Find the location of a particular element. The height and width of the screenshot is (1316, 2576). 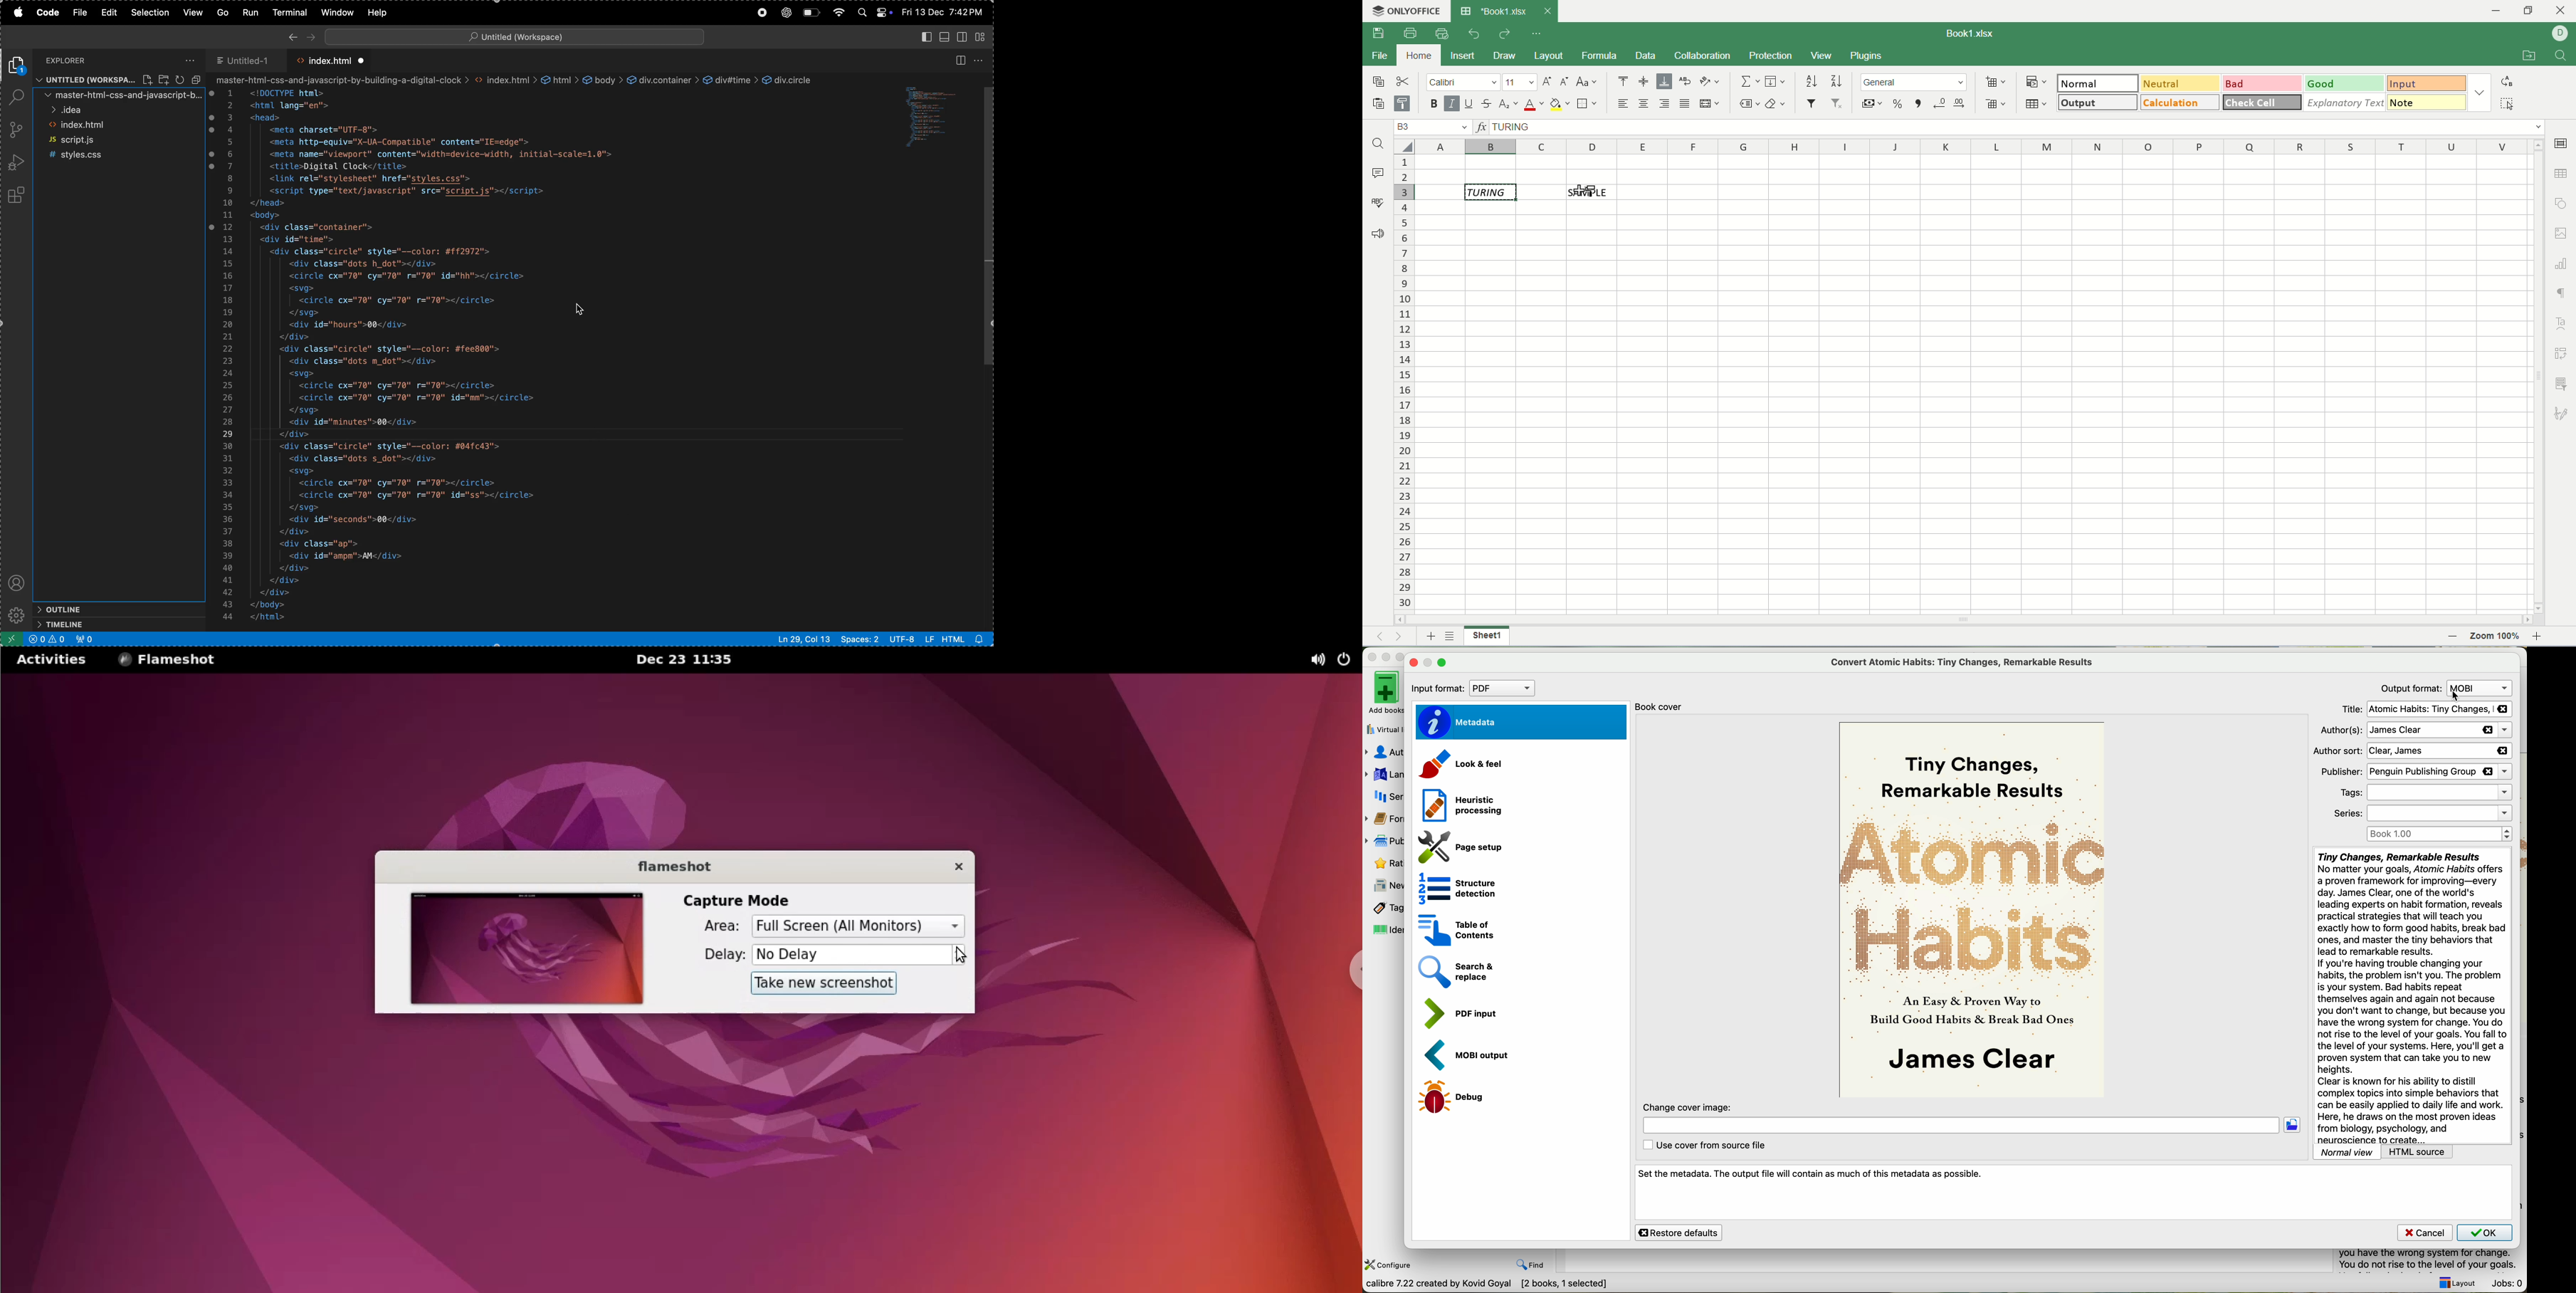

title is located at coordinates (2425, 709).